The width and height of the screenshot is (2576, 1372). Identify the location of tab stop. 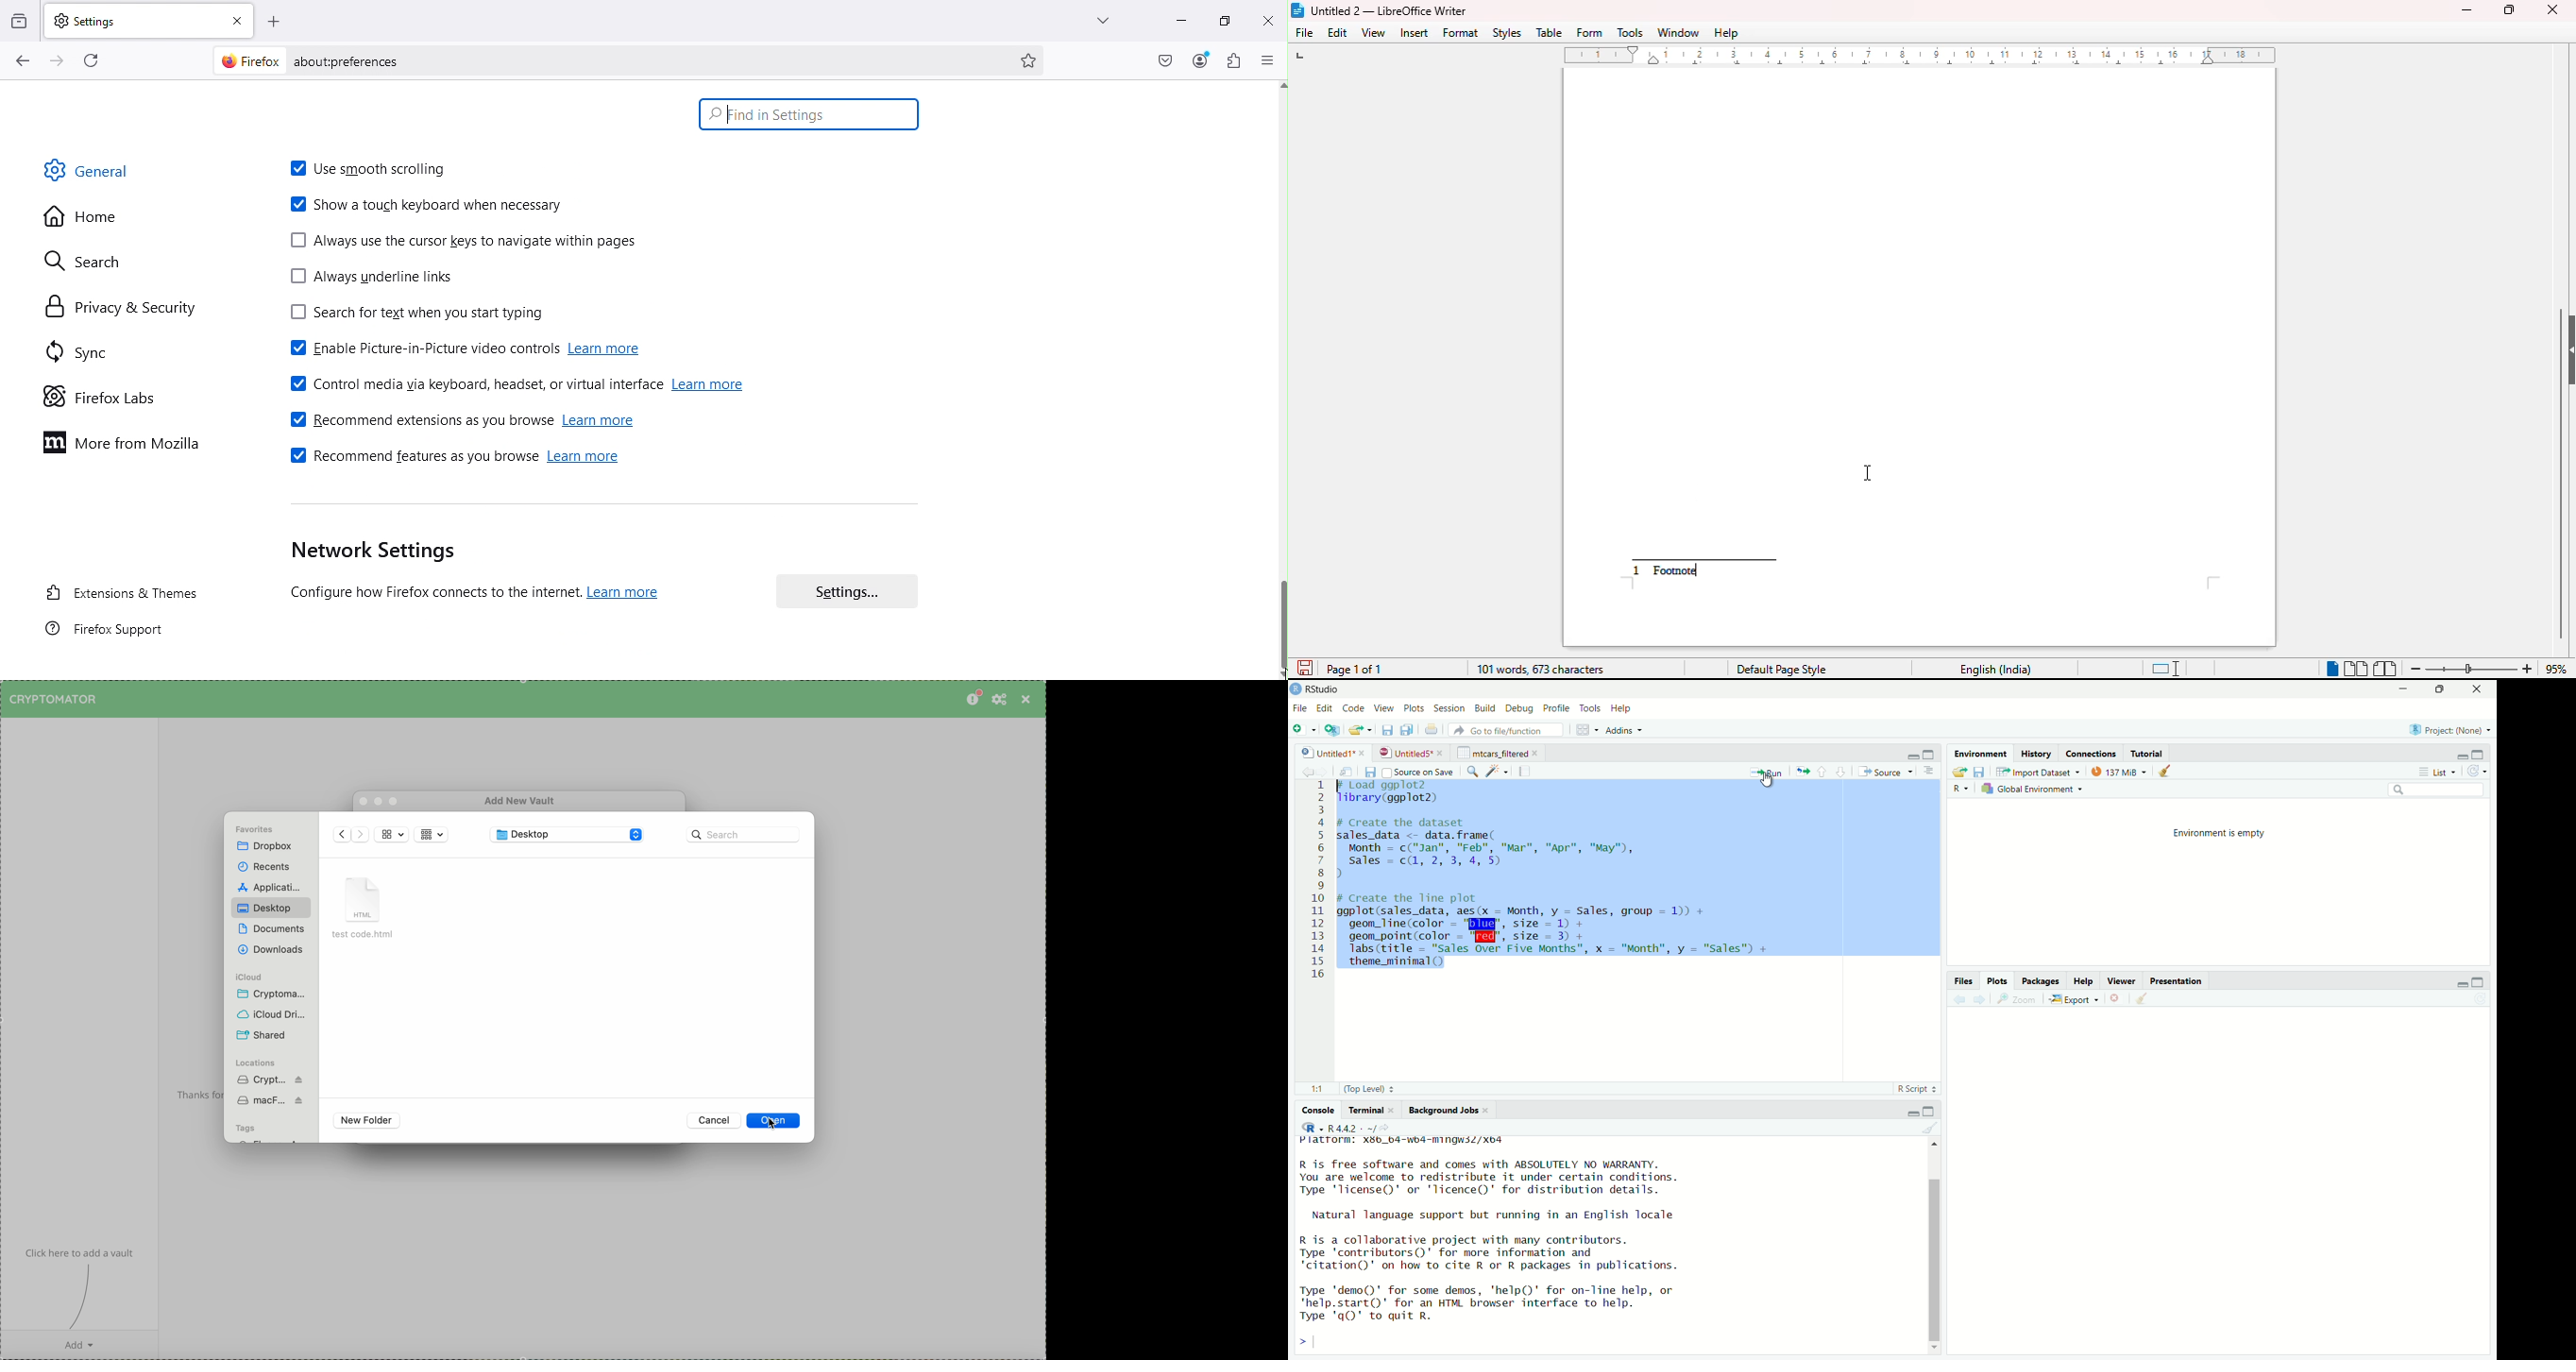
(1308, 58).